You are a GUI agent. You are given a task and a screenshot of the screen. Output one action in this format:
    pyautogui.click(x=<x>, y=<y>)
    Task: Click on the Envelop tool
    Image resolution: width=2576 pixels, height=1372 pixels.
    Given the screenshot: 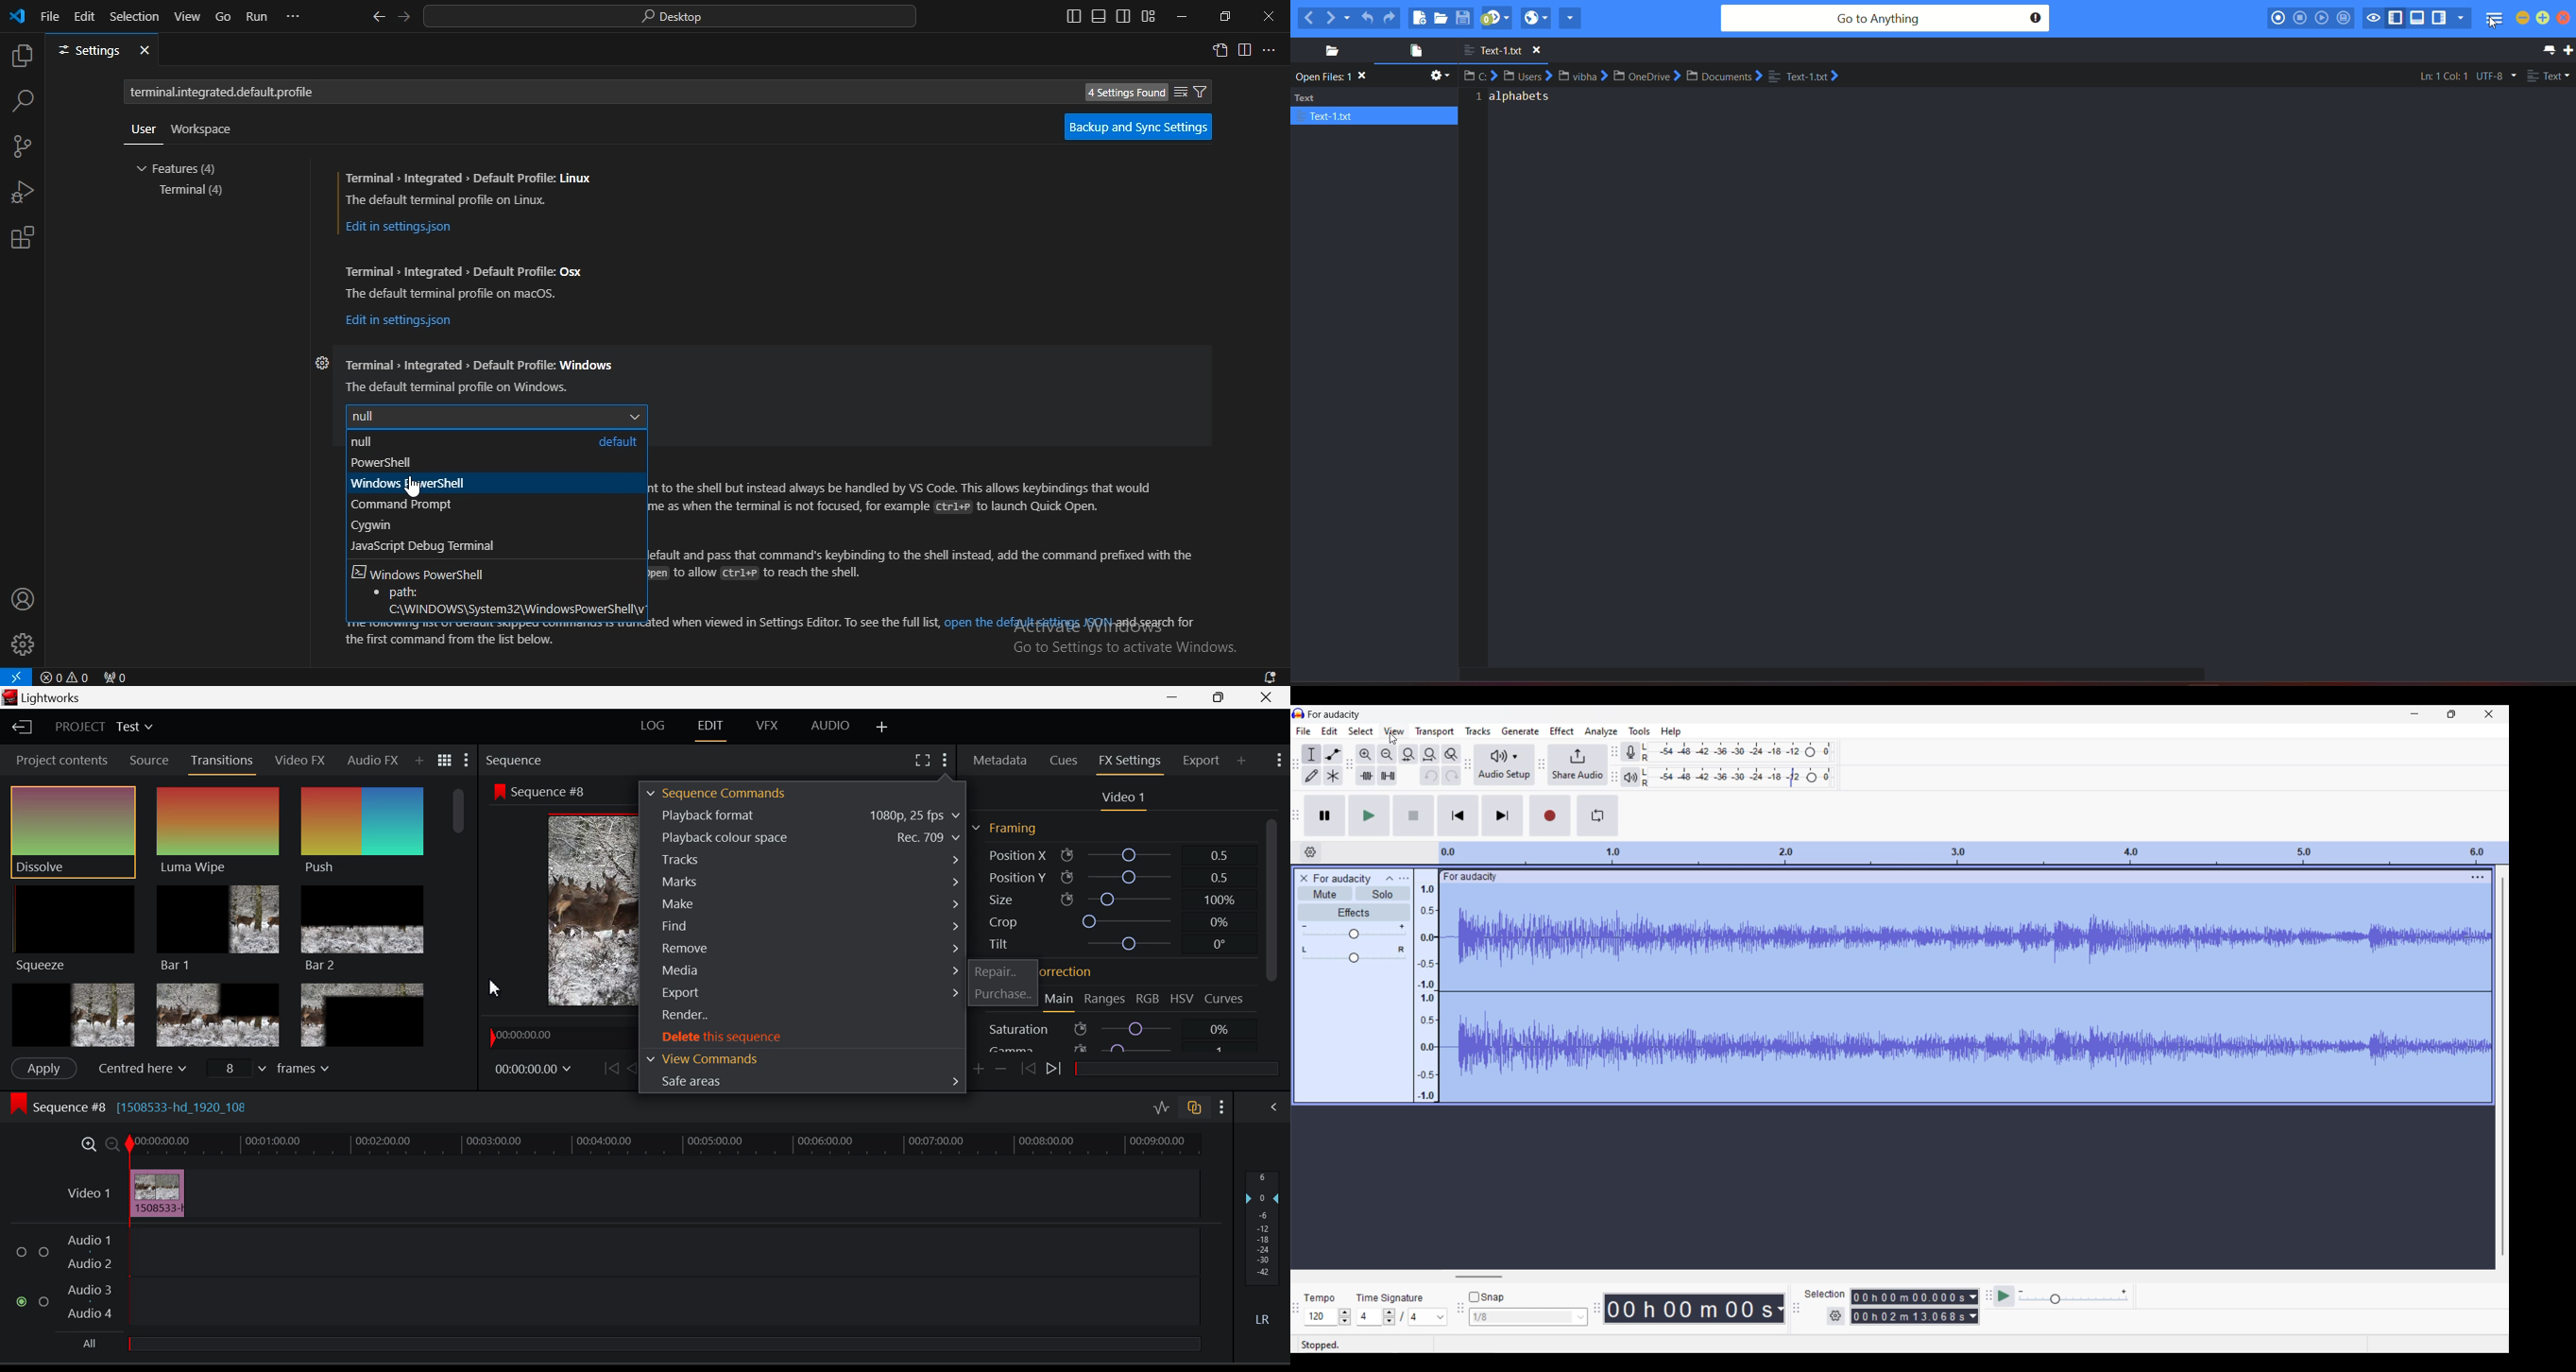 What is the action you would take?
    pyautogui.click(x=1334, y=754)
    